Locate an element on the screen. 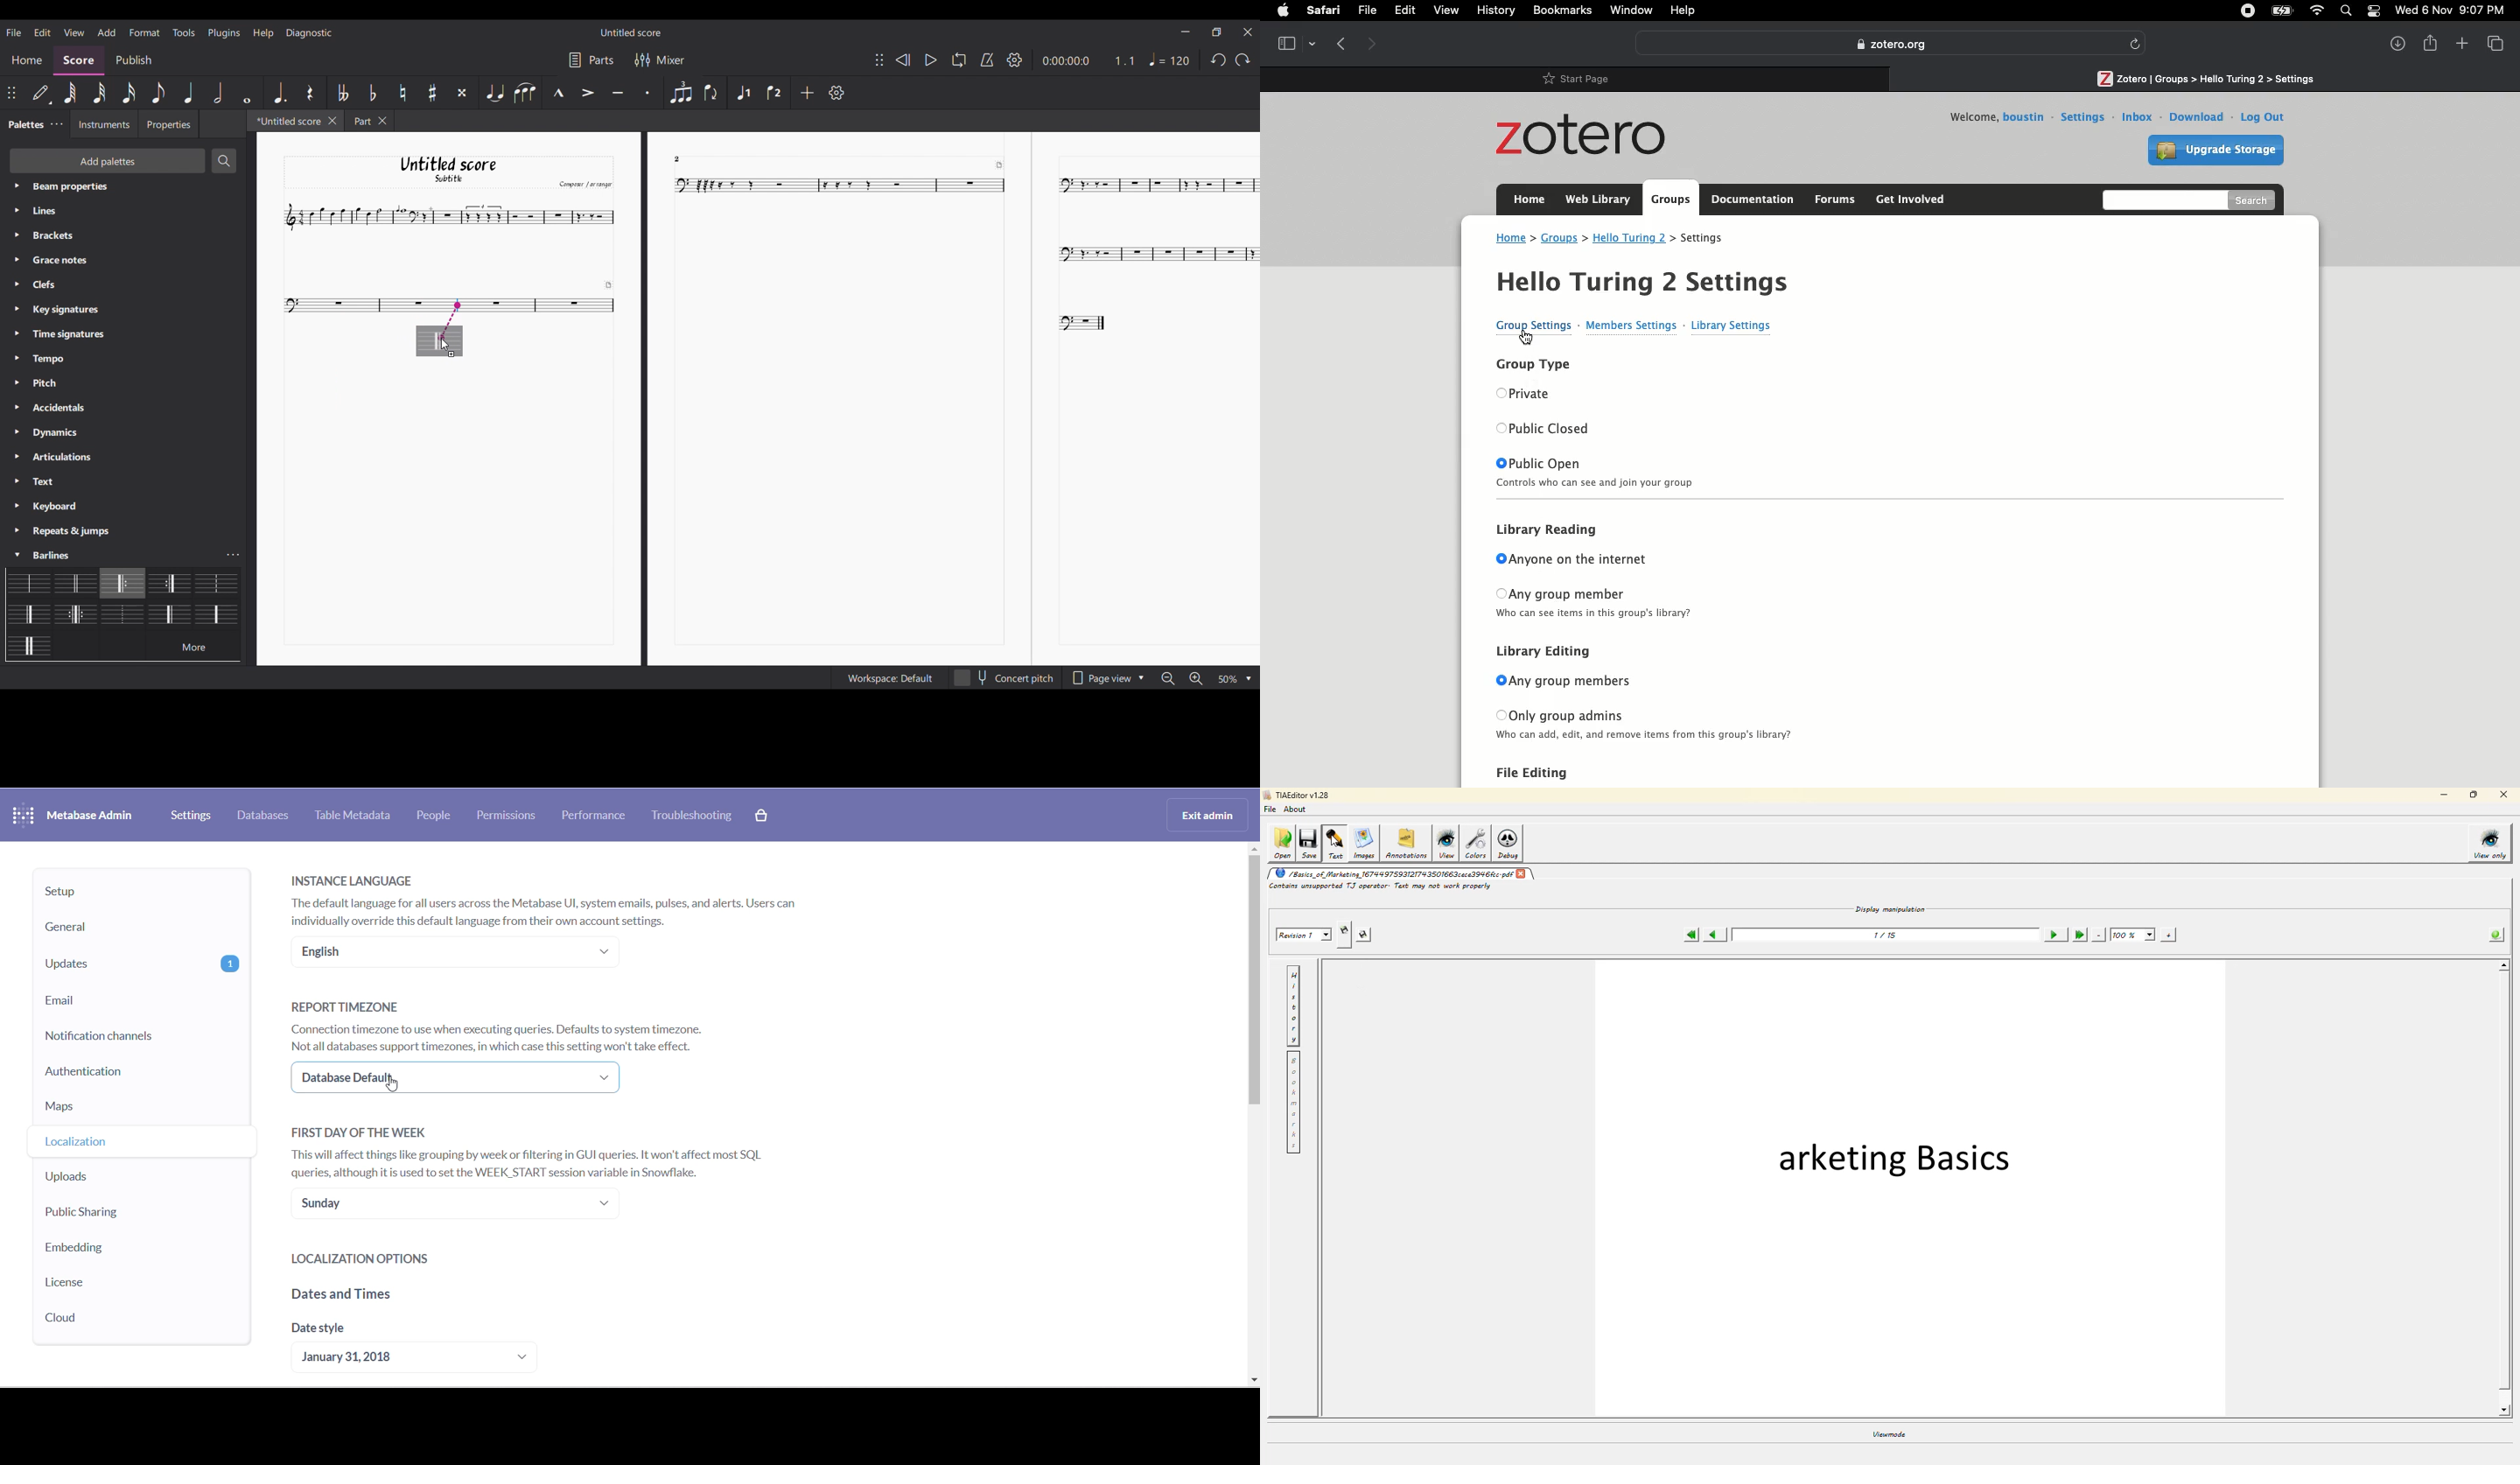  Forums is located at coordinates (1834, 198).